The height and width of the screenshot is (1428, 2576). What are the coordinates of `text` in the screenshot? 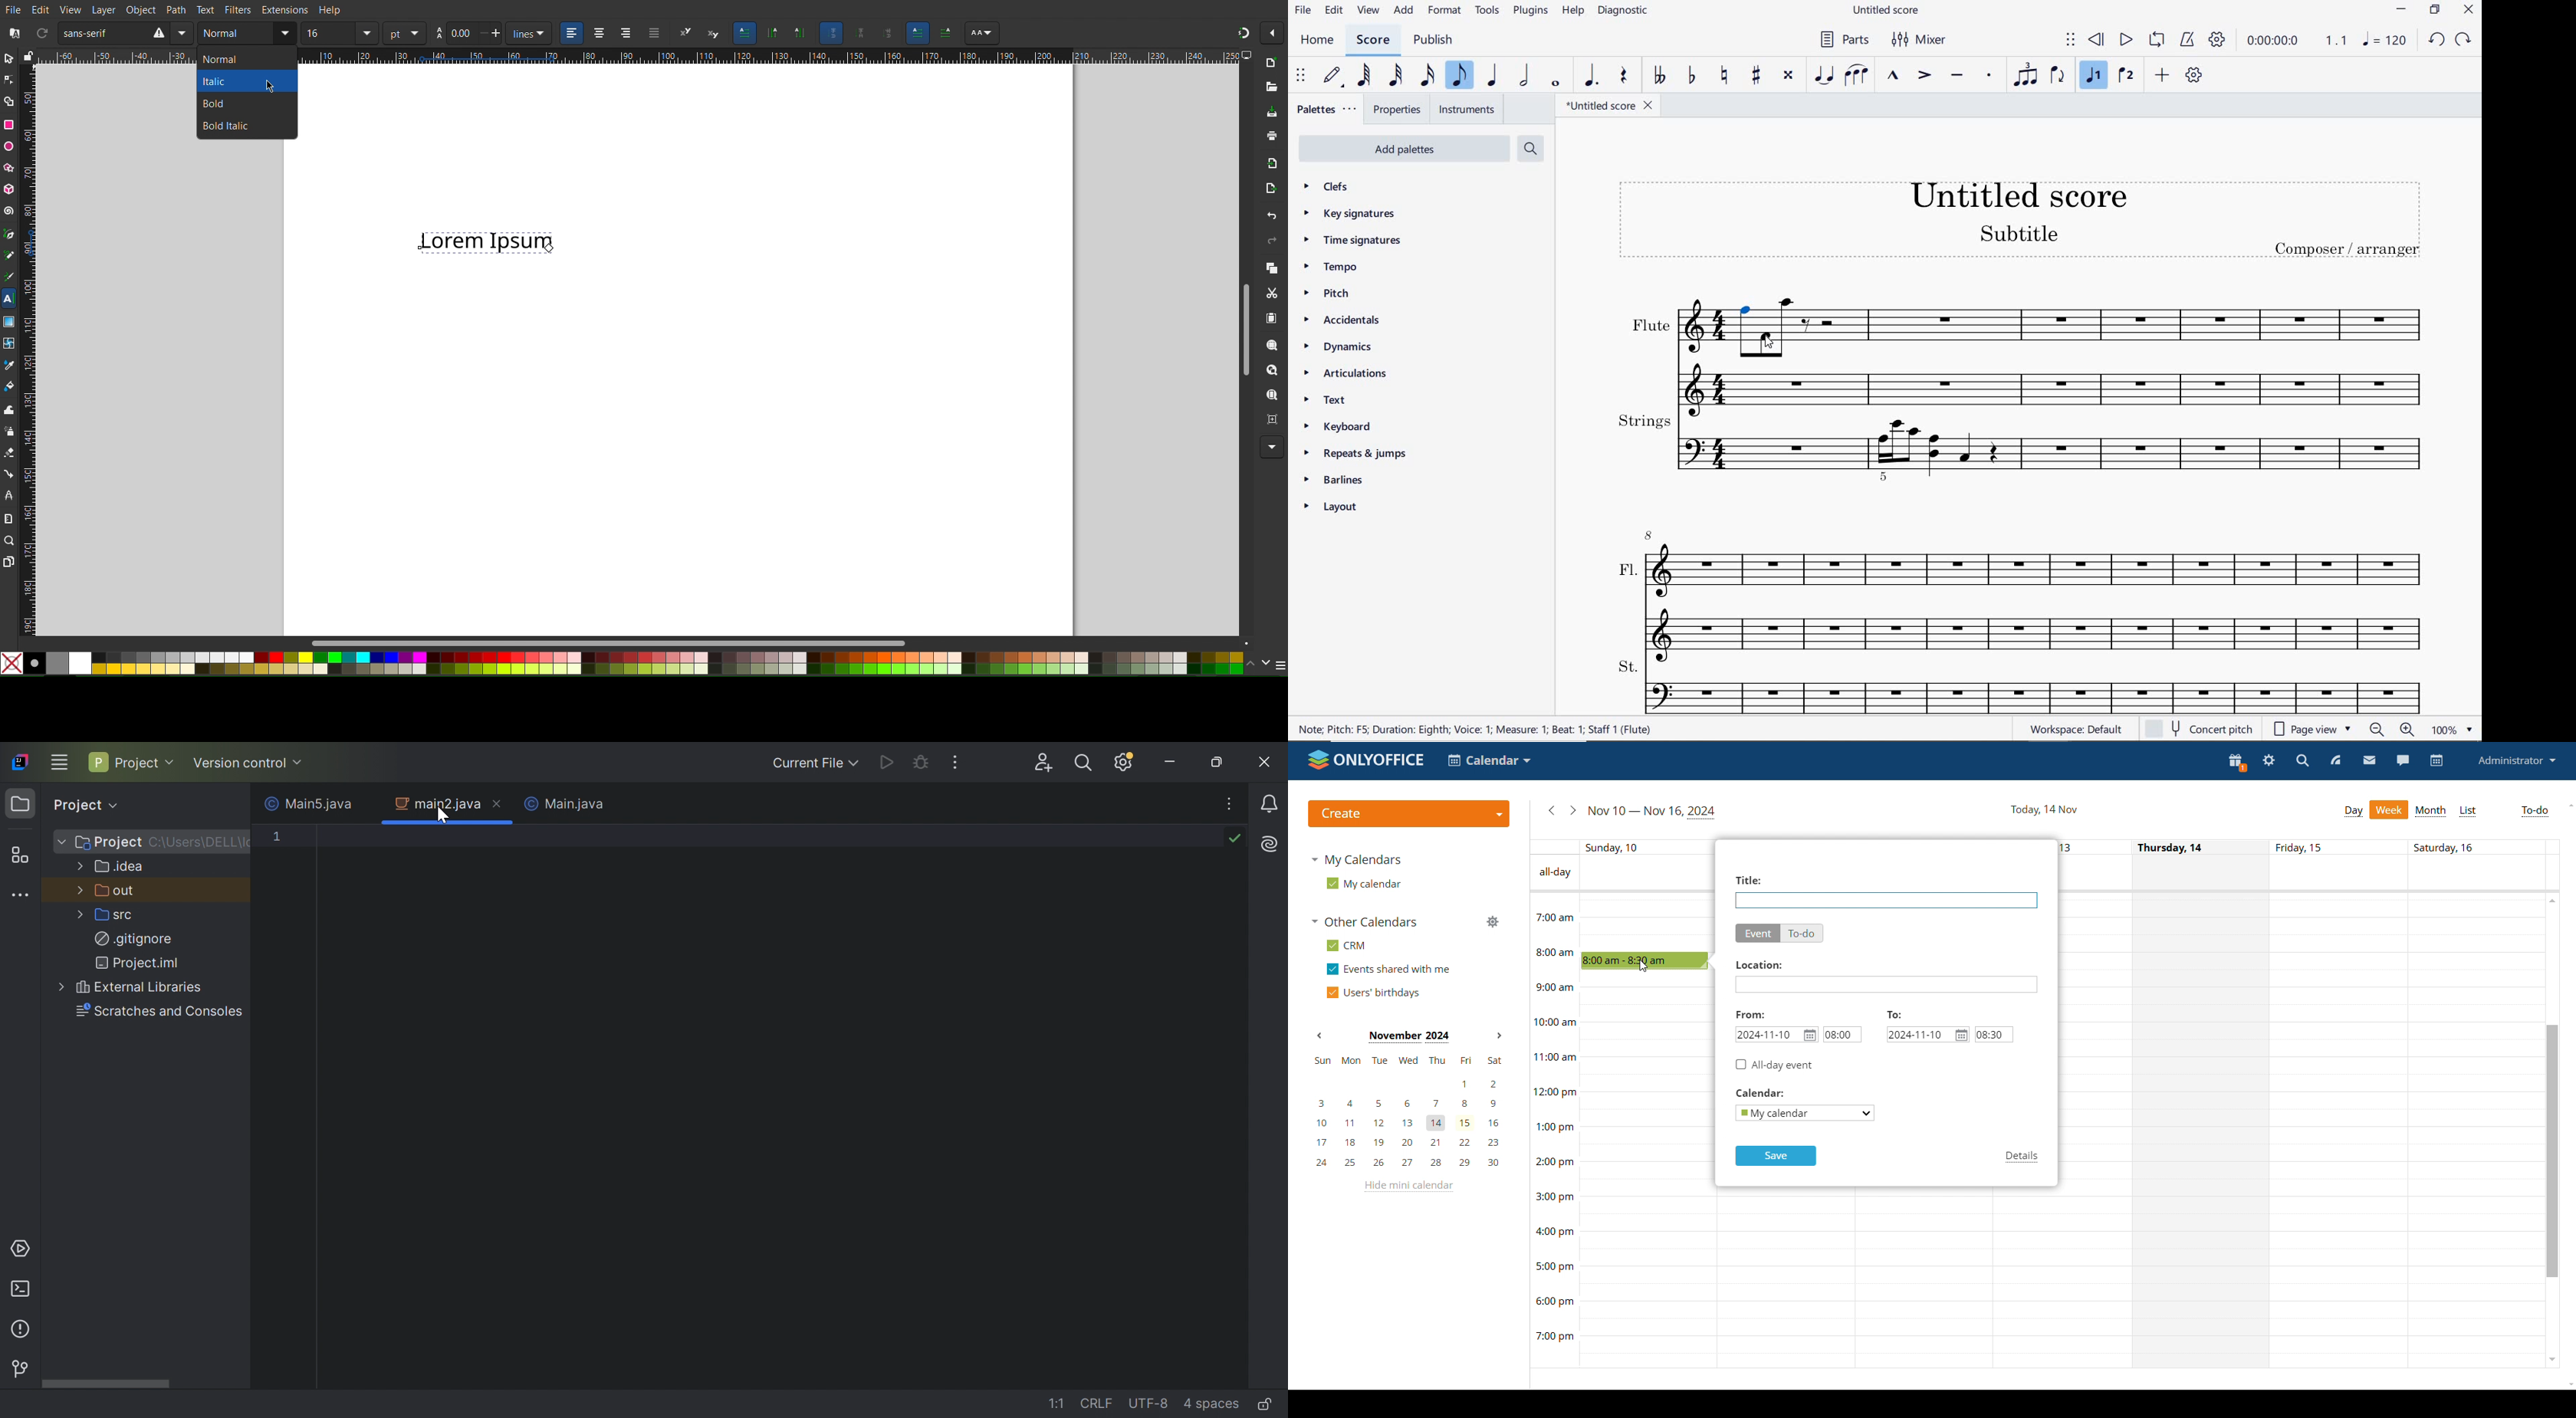 It's located at (1332, 402).